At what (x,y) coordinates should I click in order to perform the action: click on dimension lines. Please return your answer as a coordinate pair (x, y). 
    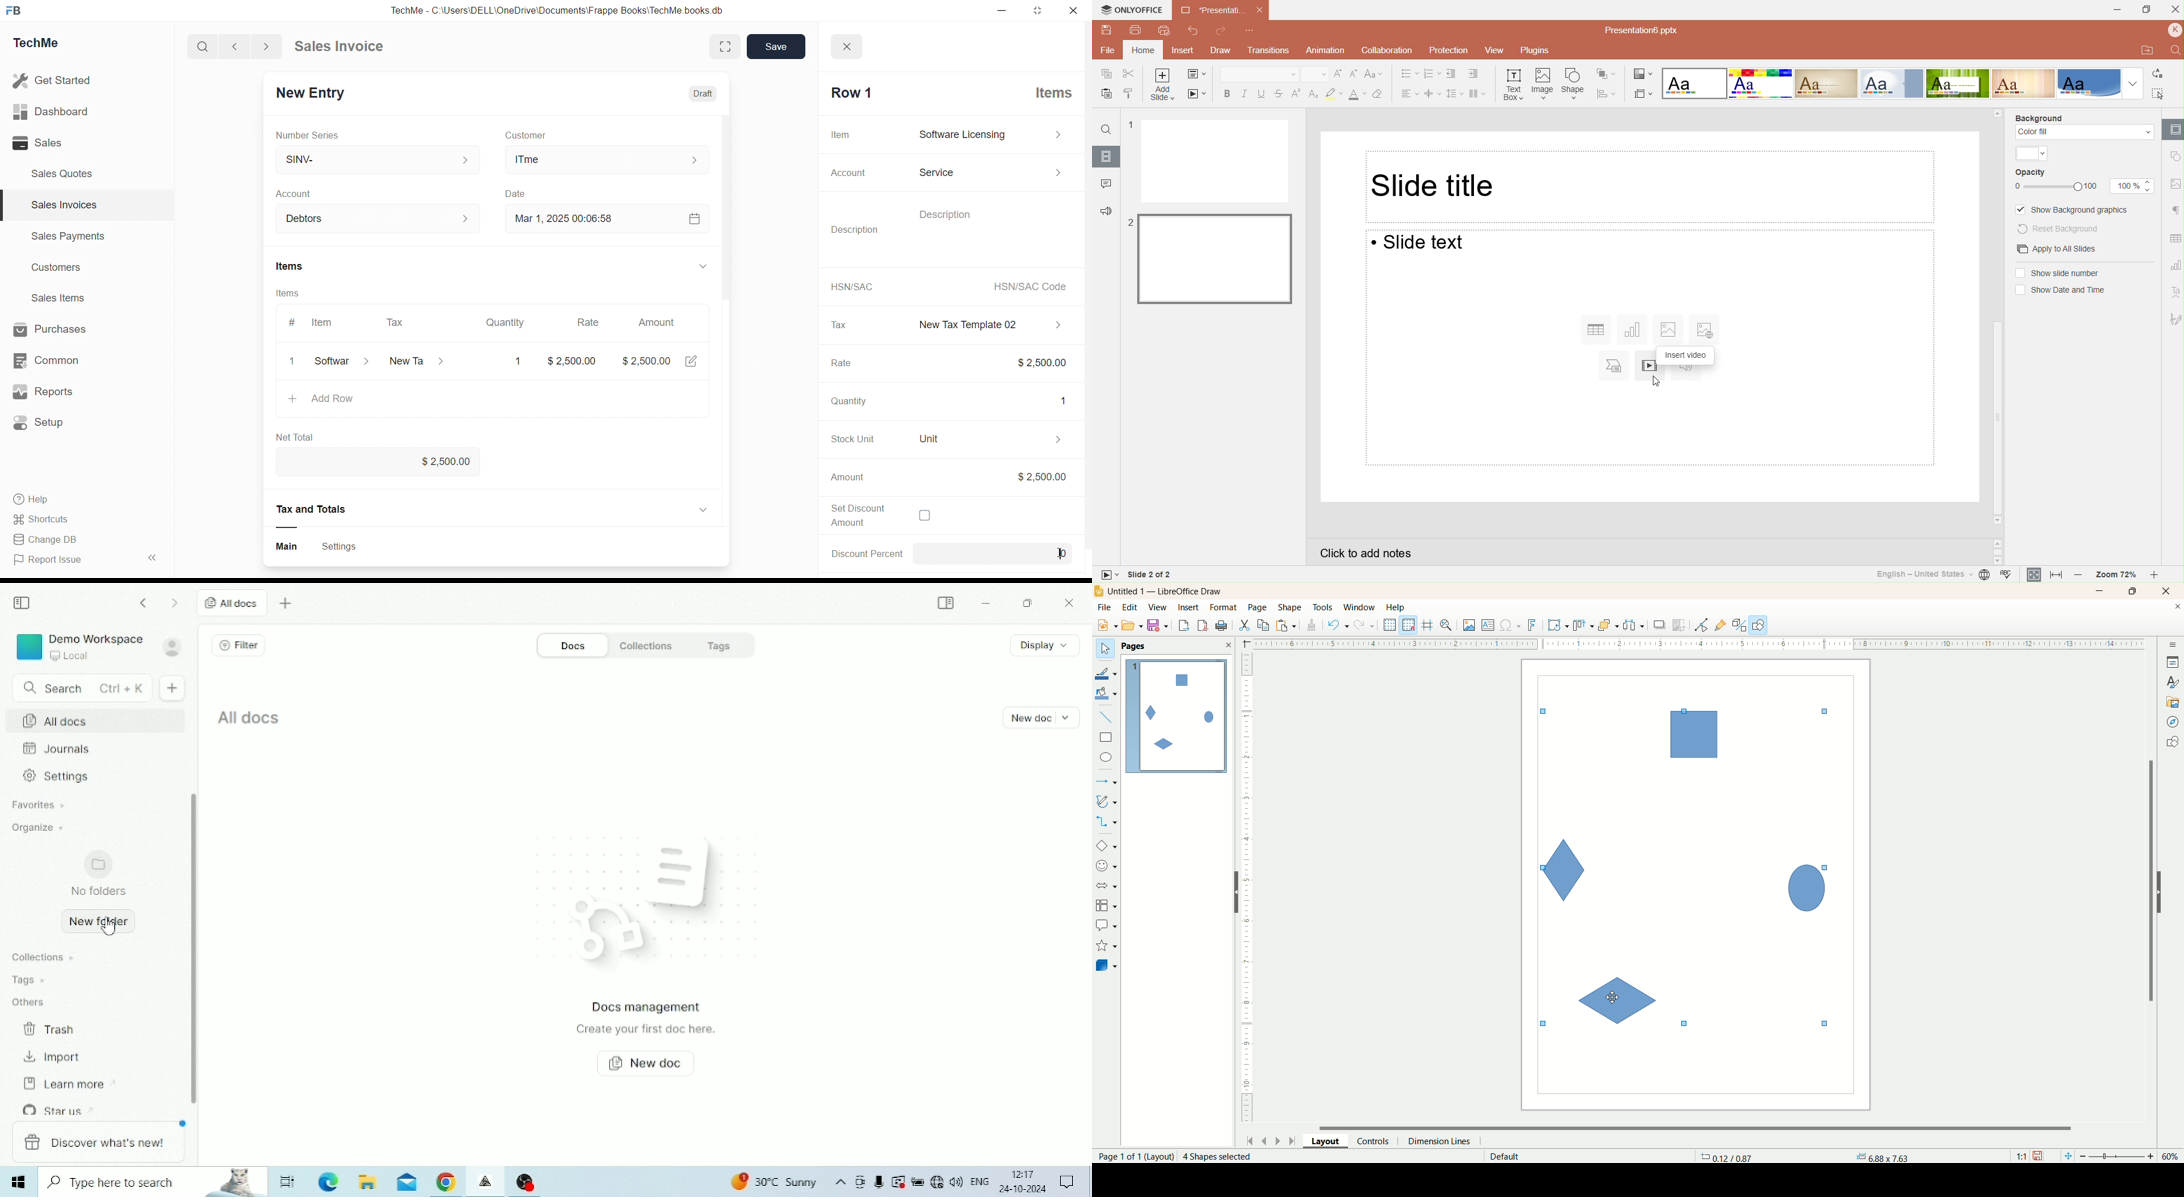
    Looking at the image, I should click on (1442, 1141).